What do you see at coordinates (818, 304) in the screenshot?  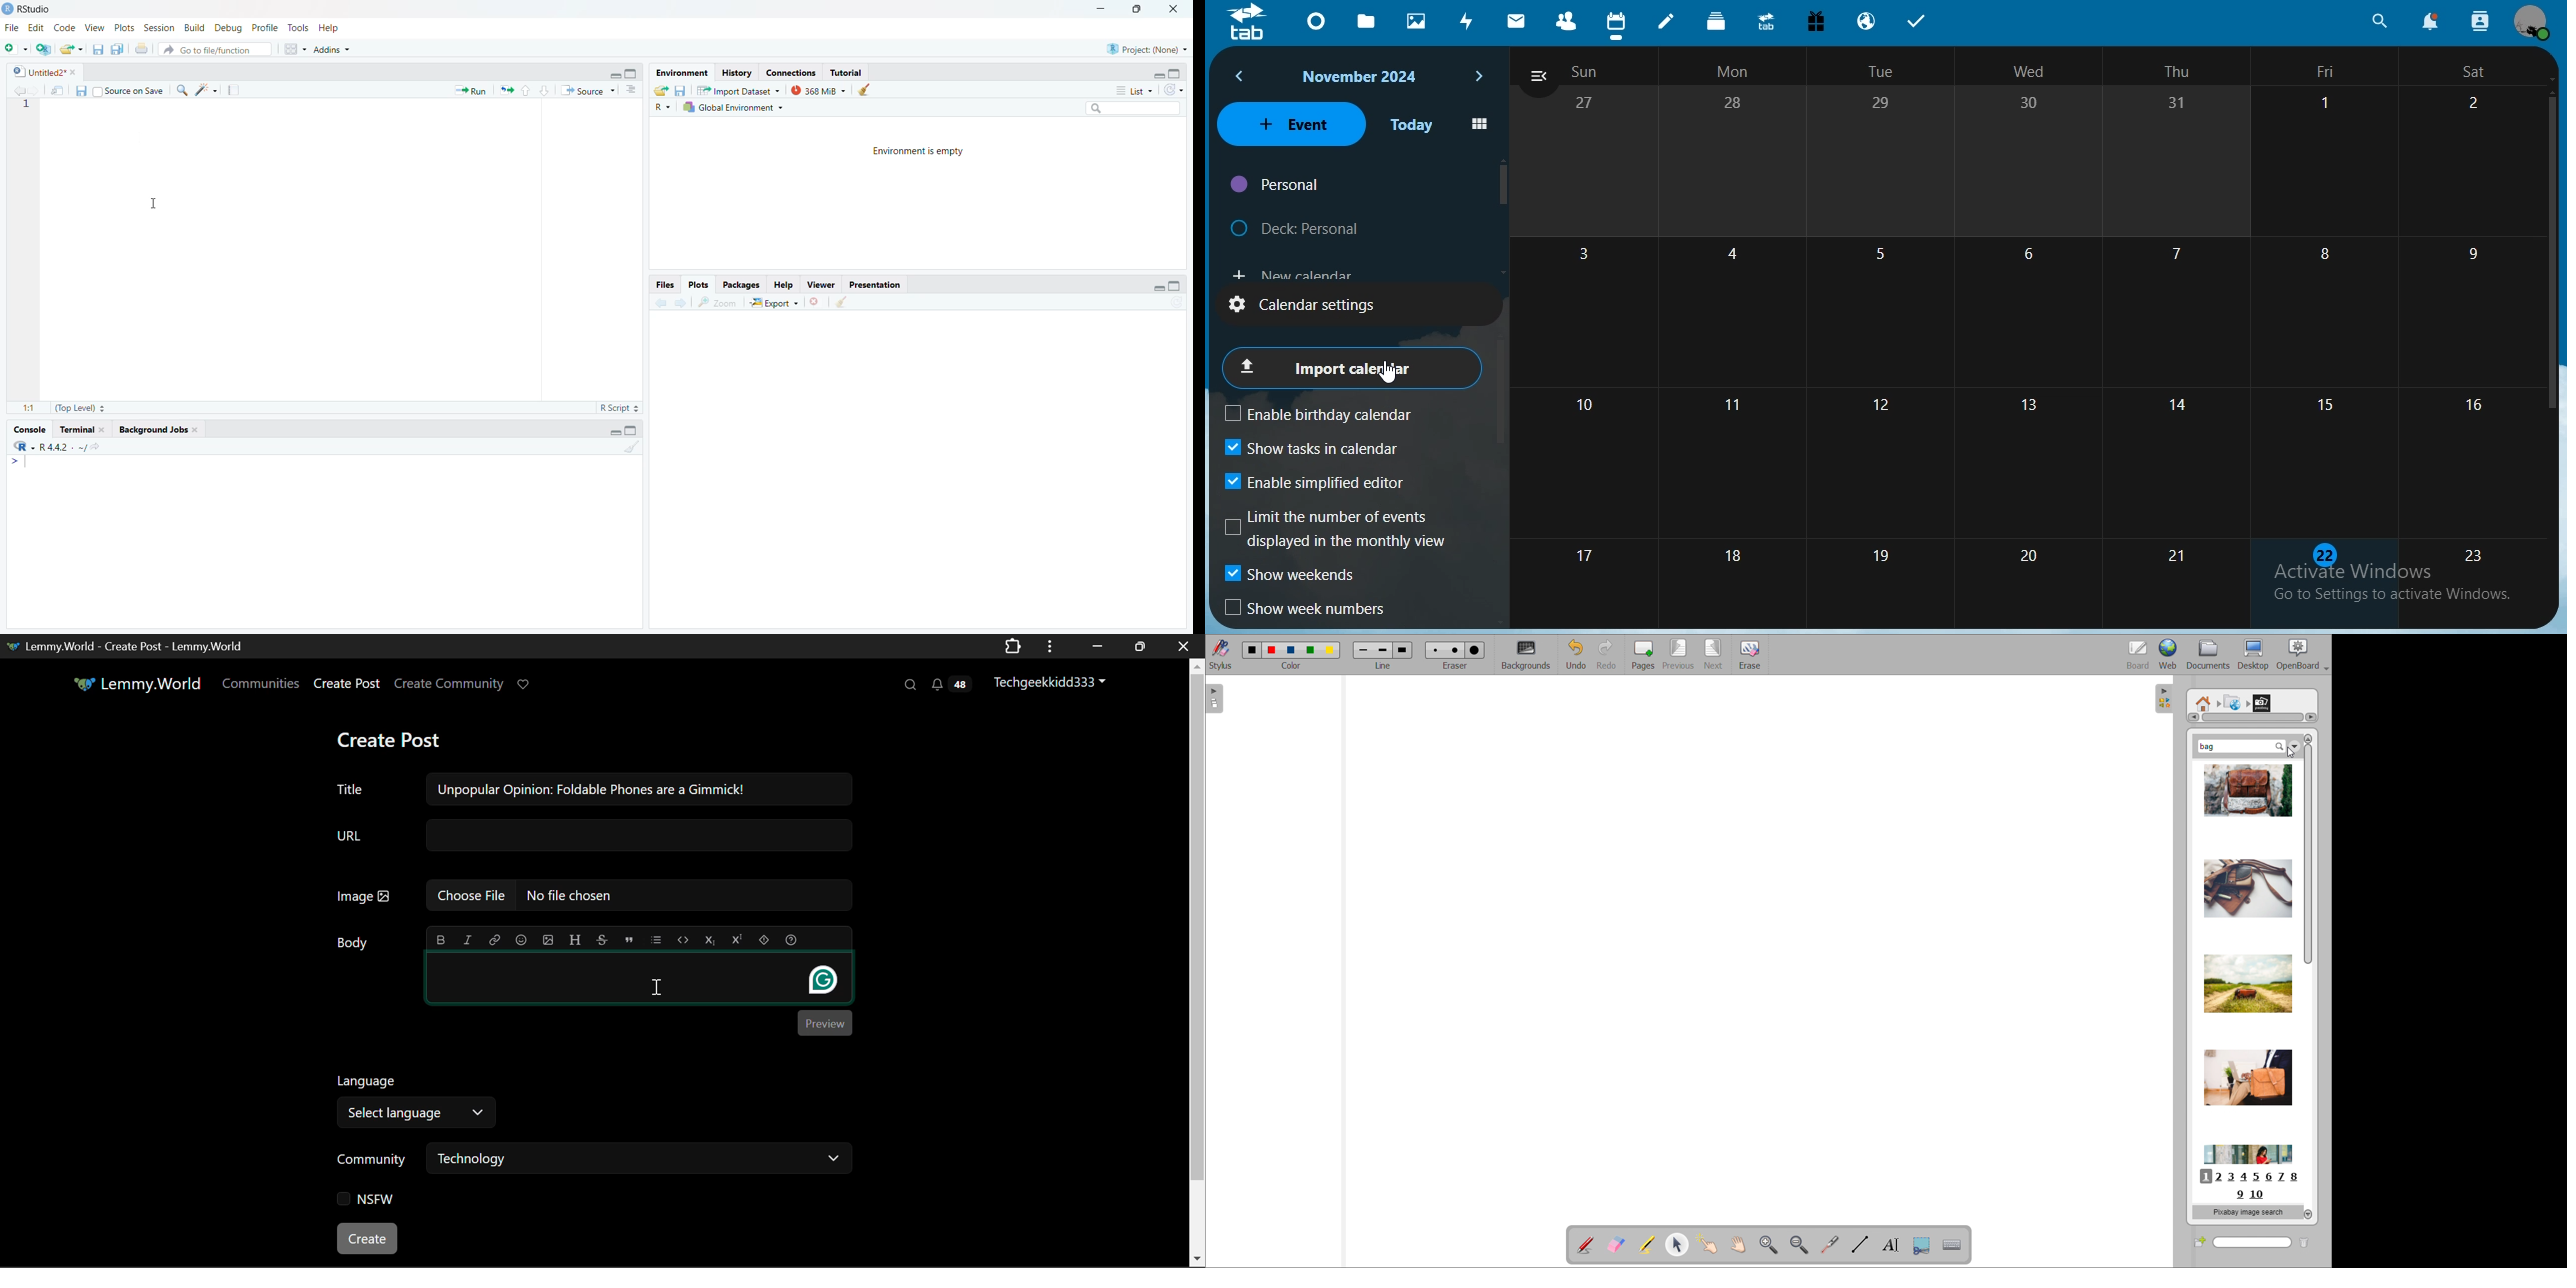 I see `close` at bounding box center [818, 304].